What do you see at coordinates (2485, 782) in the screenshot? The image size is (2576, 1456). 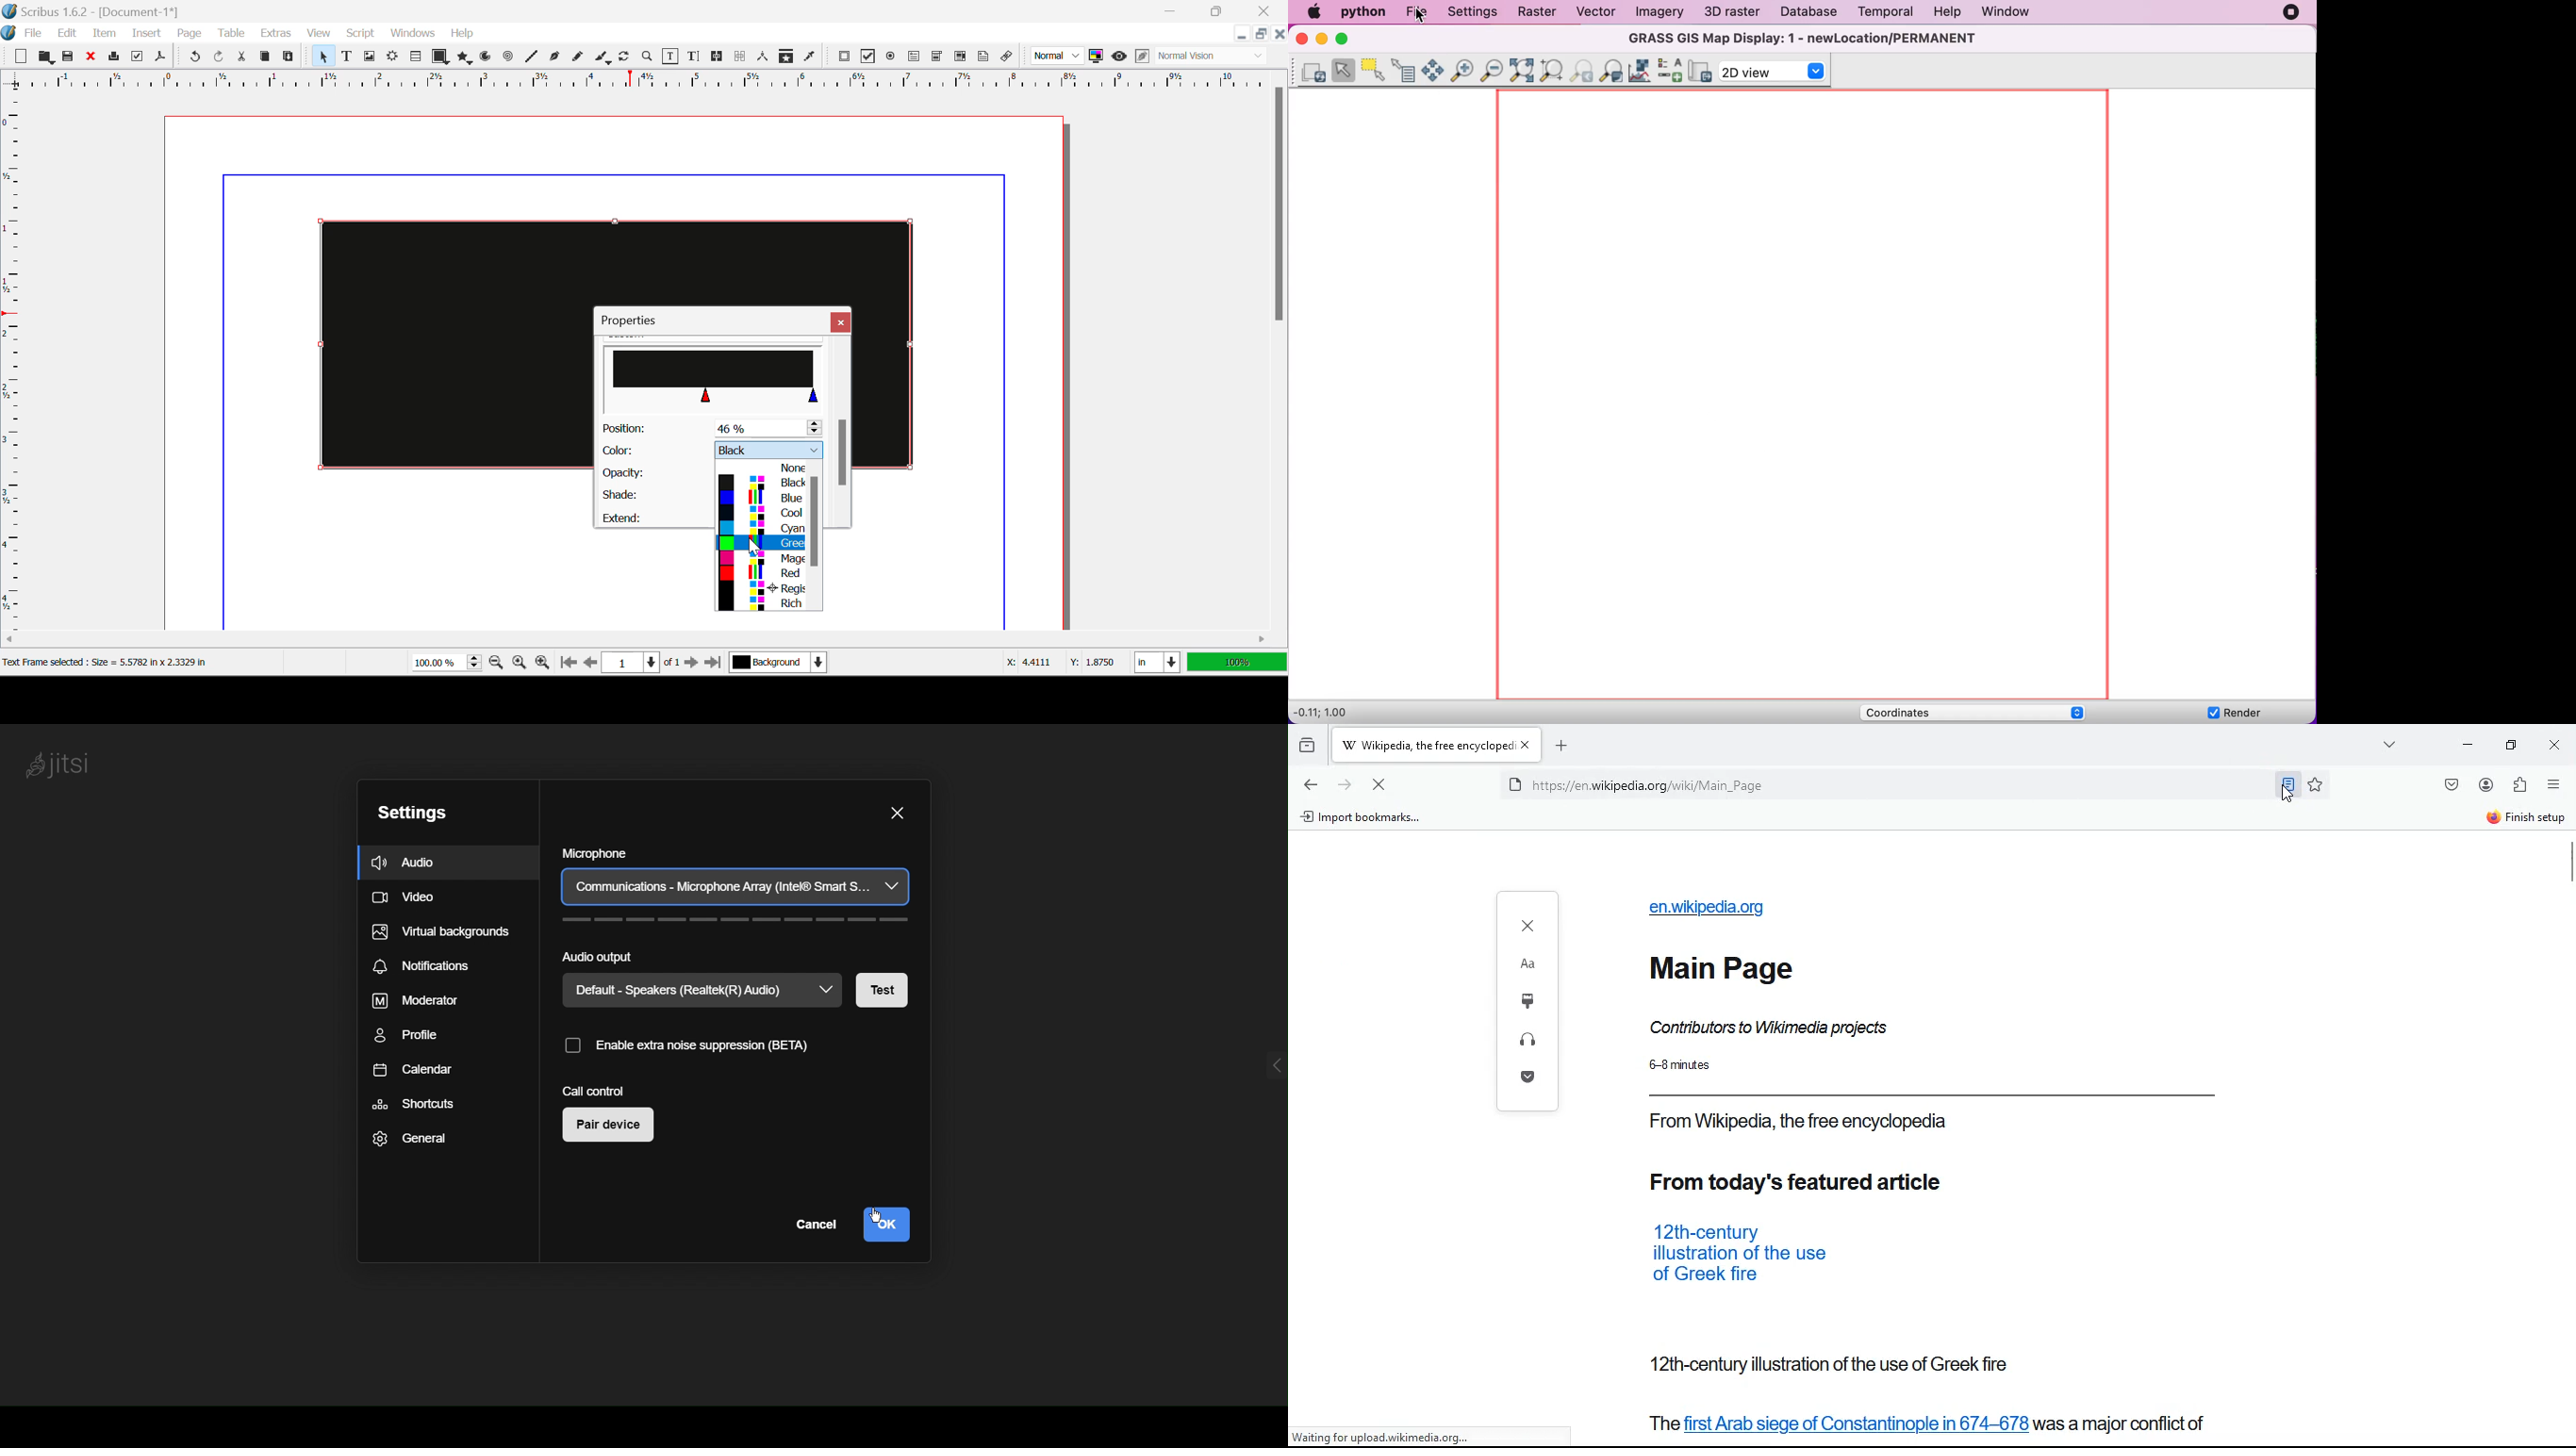 I see `account` at bounding box center [2485, 782].